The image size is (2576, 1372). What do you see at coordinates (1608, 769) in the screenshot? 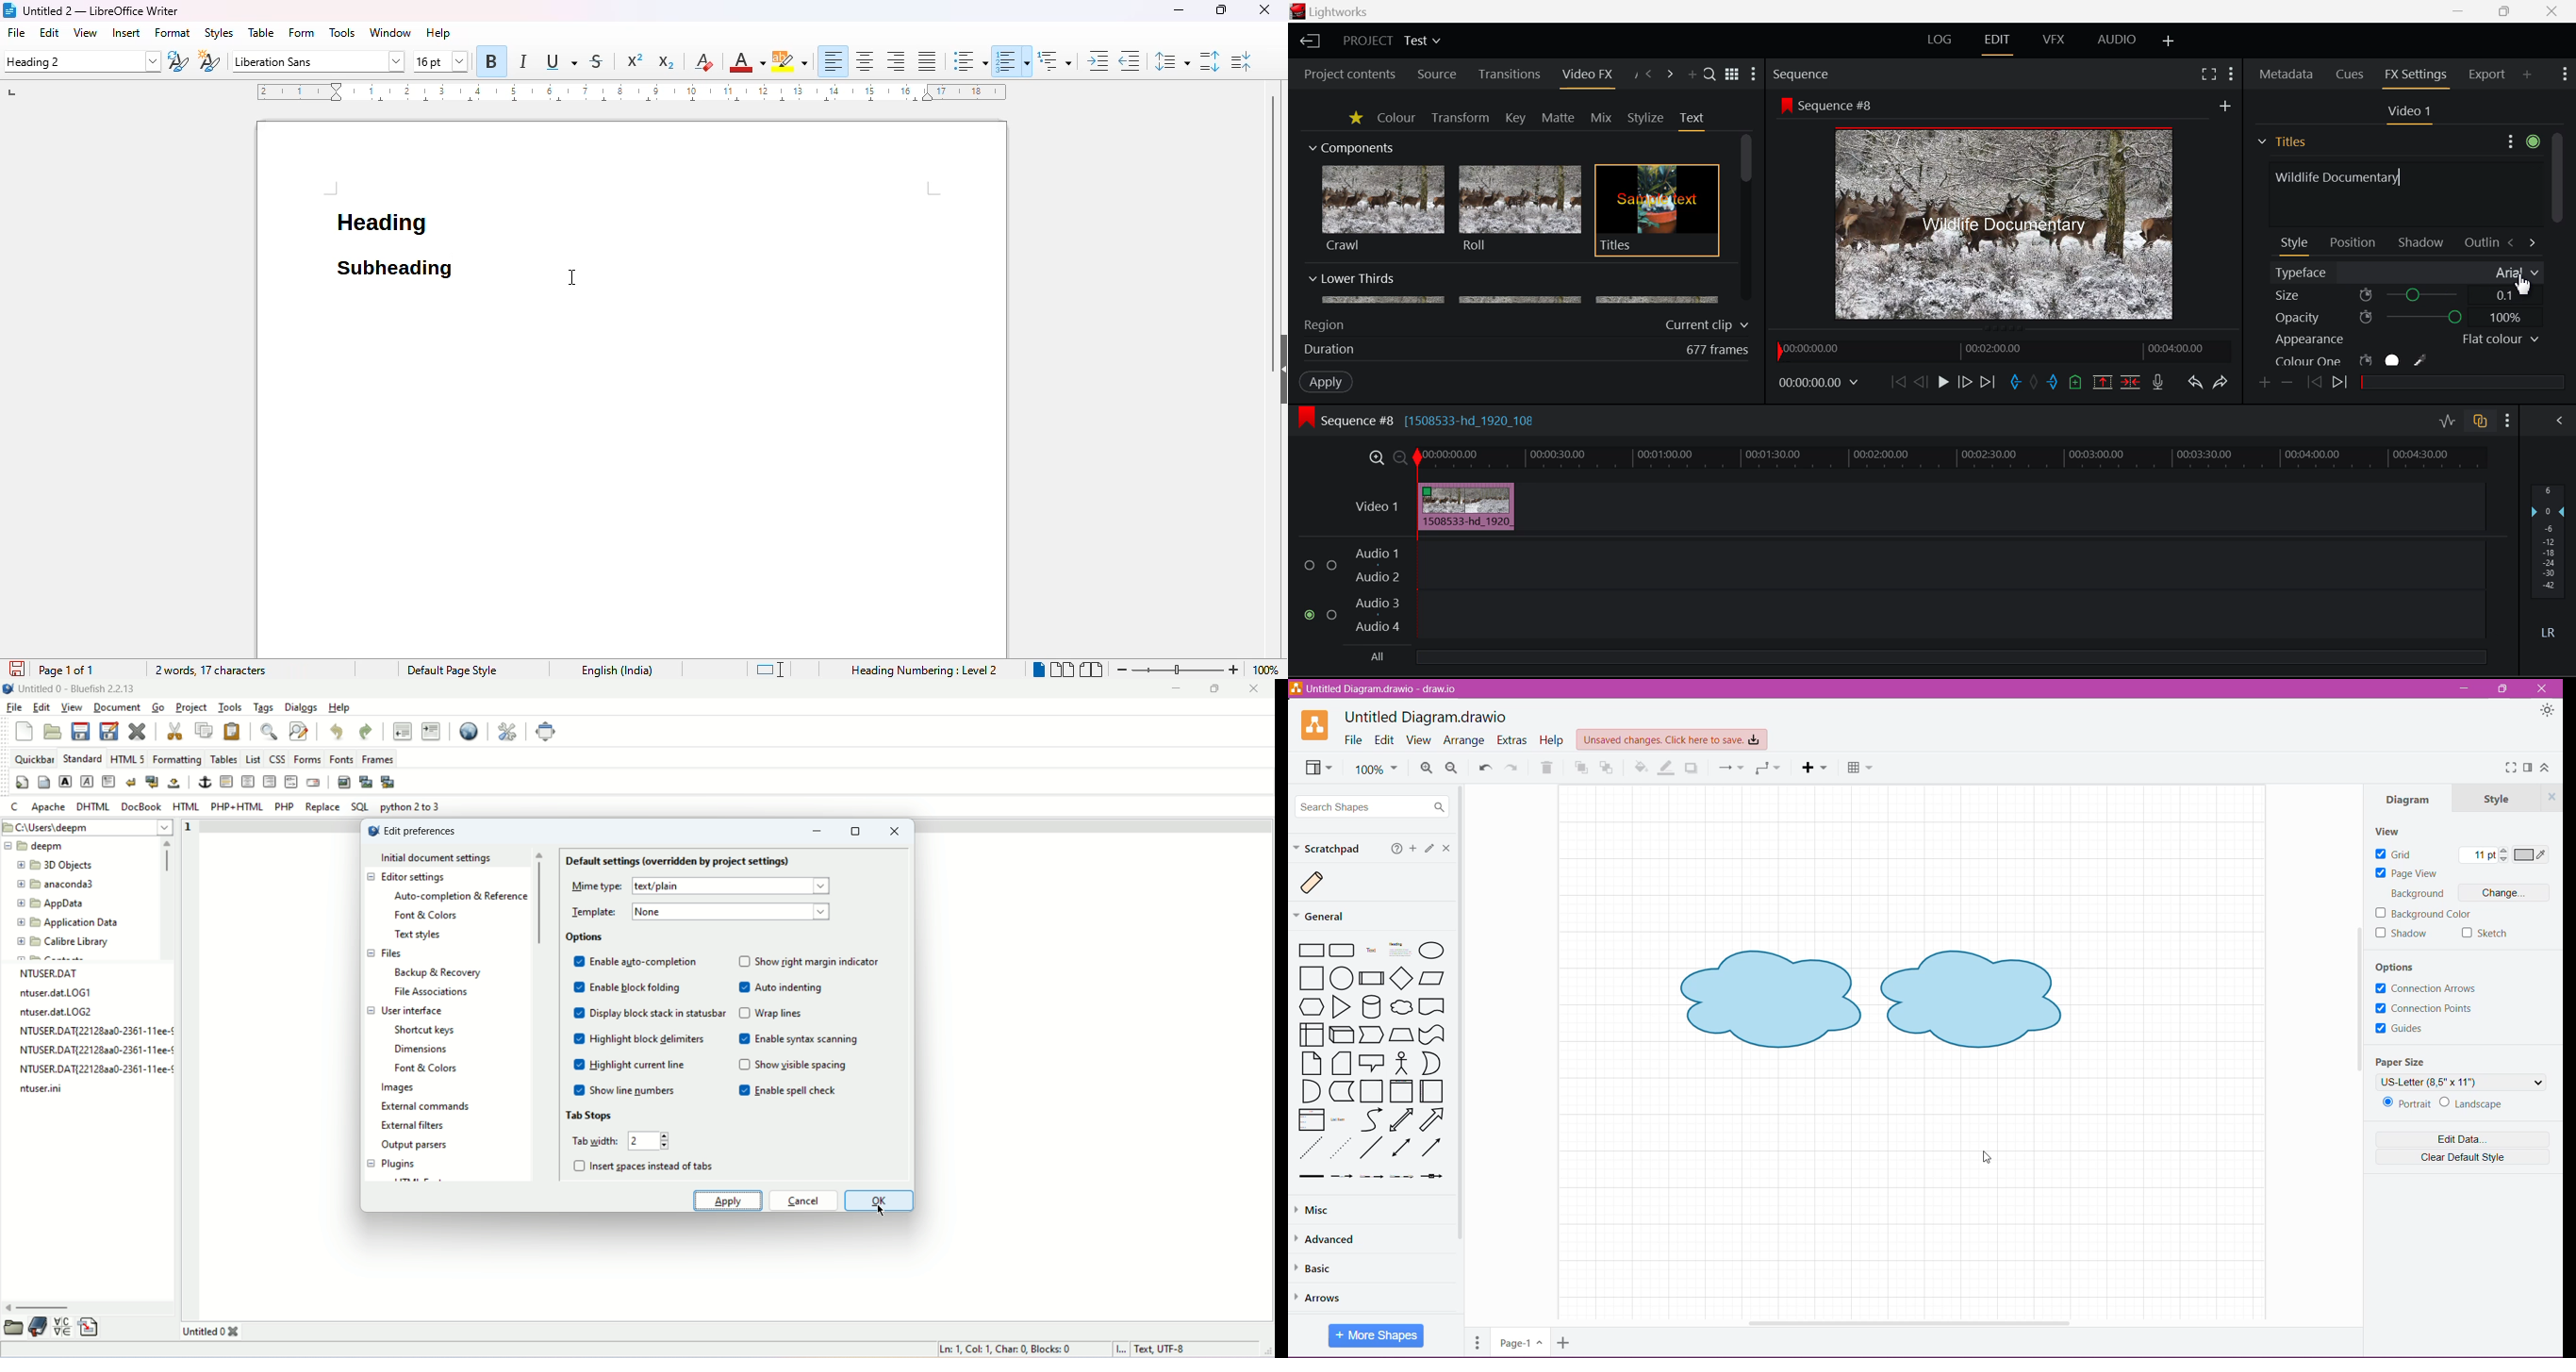
I see `To Back` at bounding box center [1608, 769].